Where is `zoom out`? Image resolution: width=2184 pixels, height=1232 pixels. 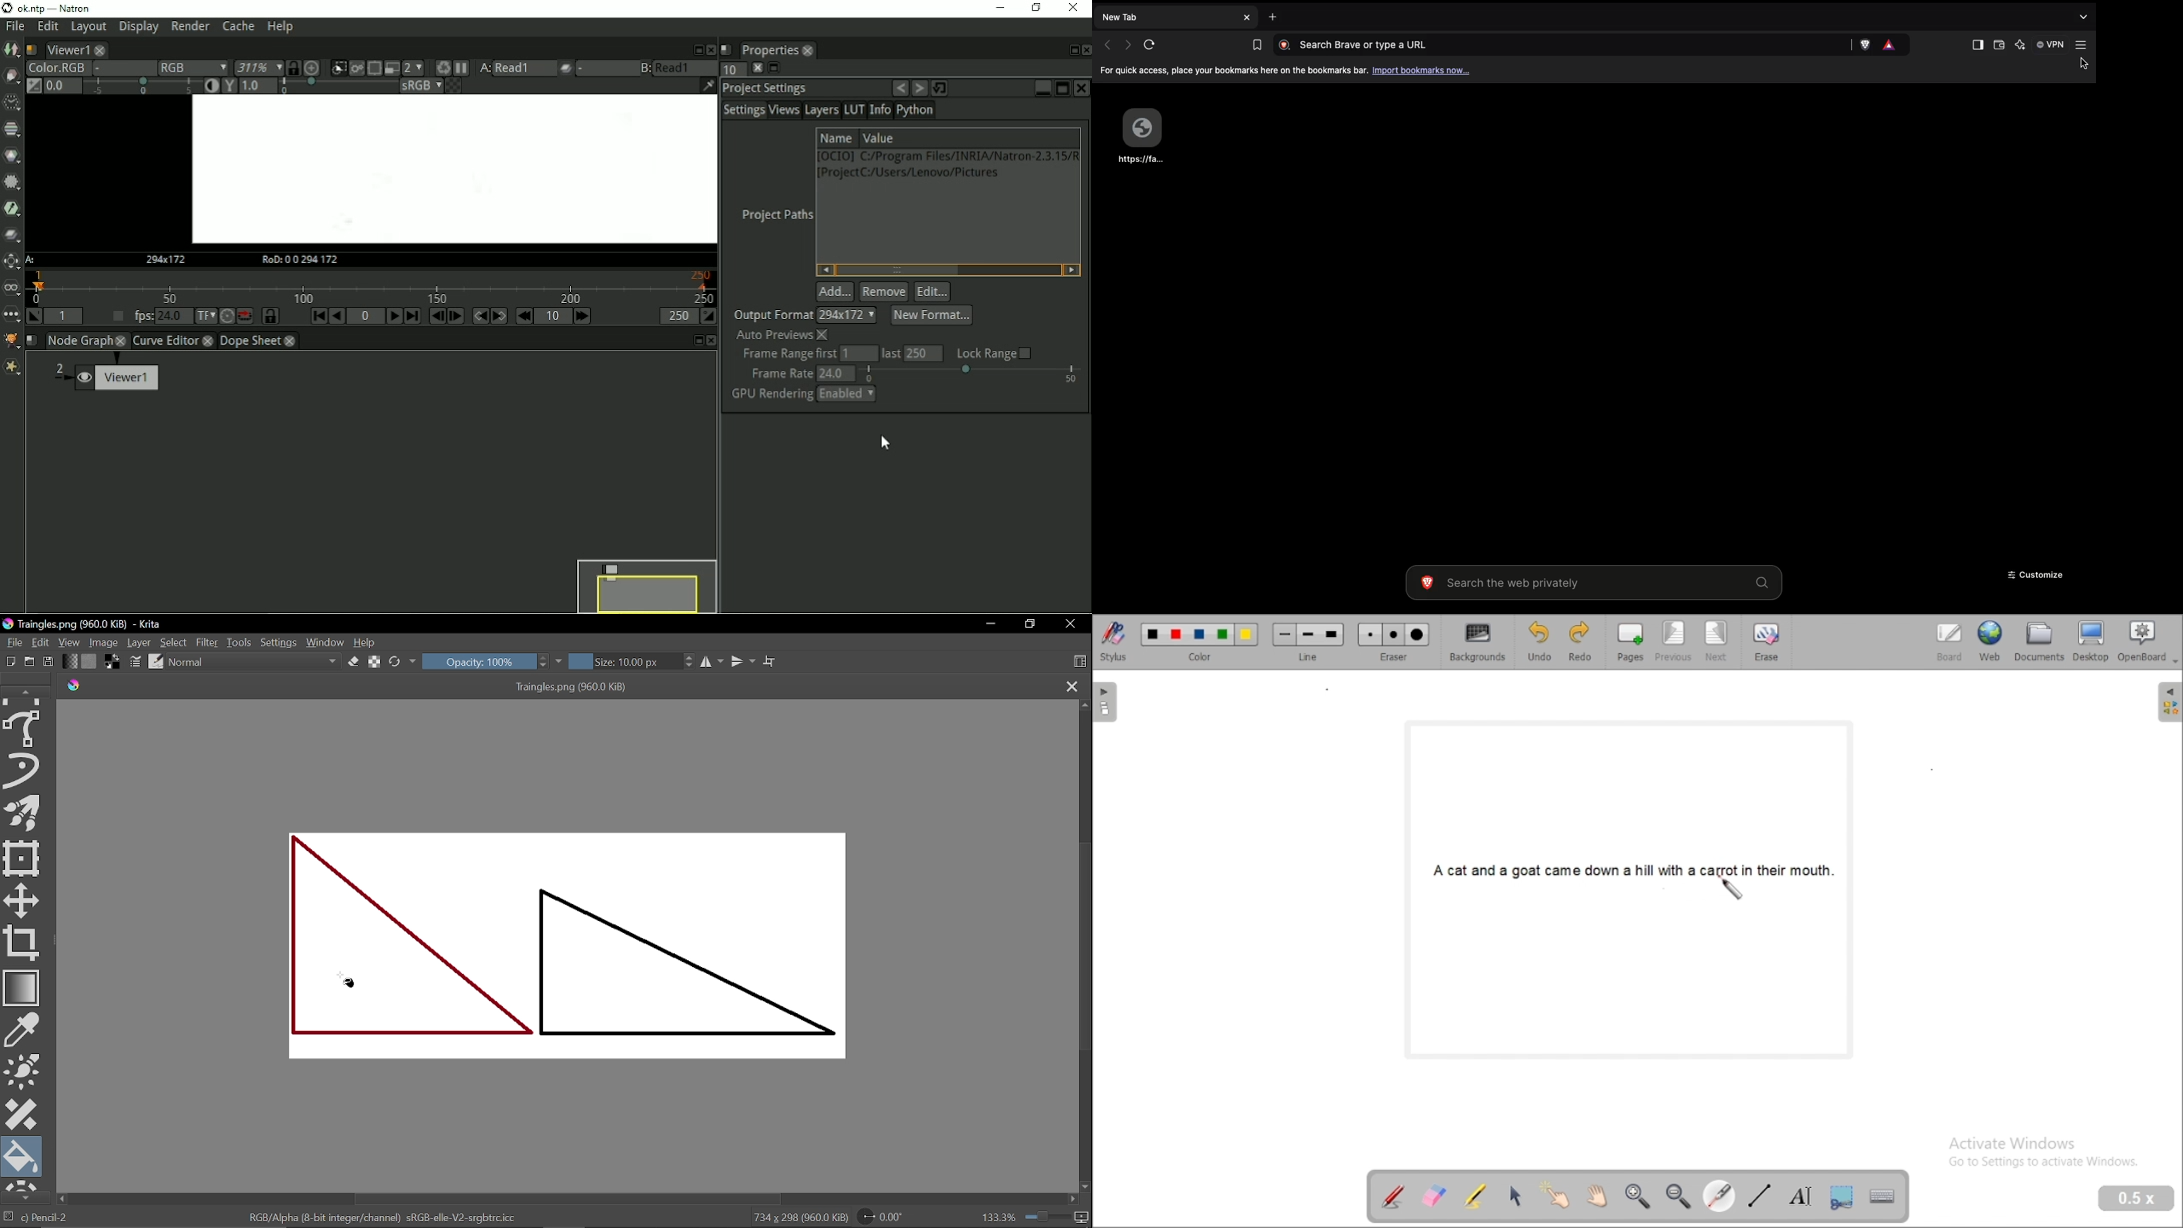 zoom out is located at coordinates (1679, 1197).